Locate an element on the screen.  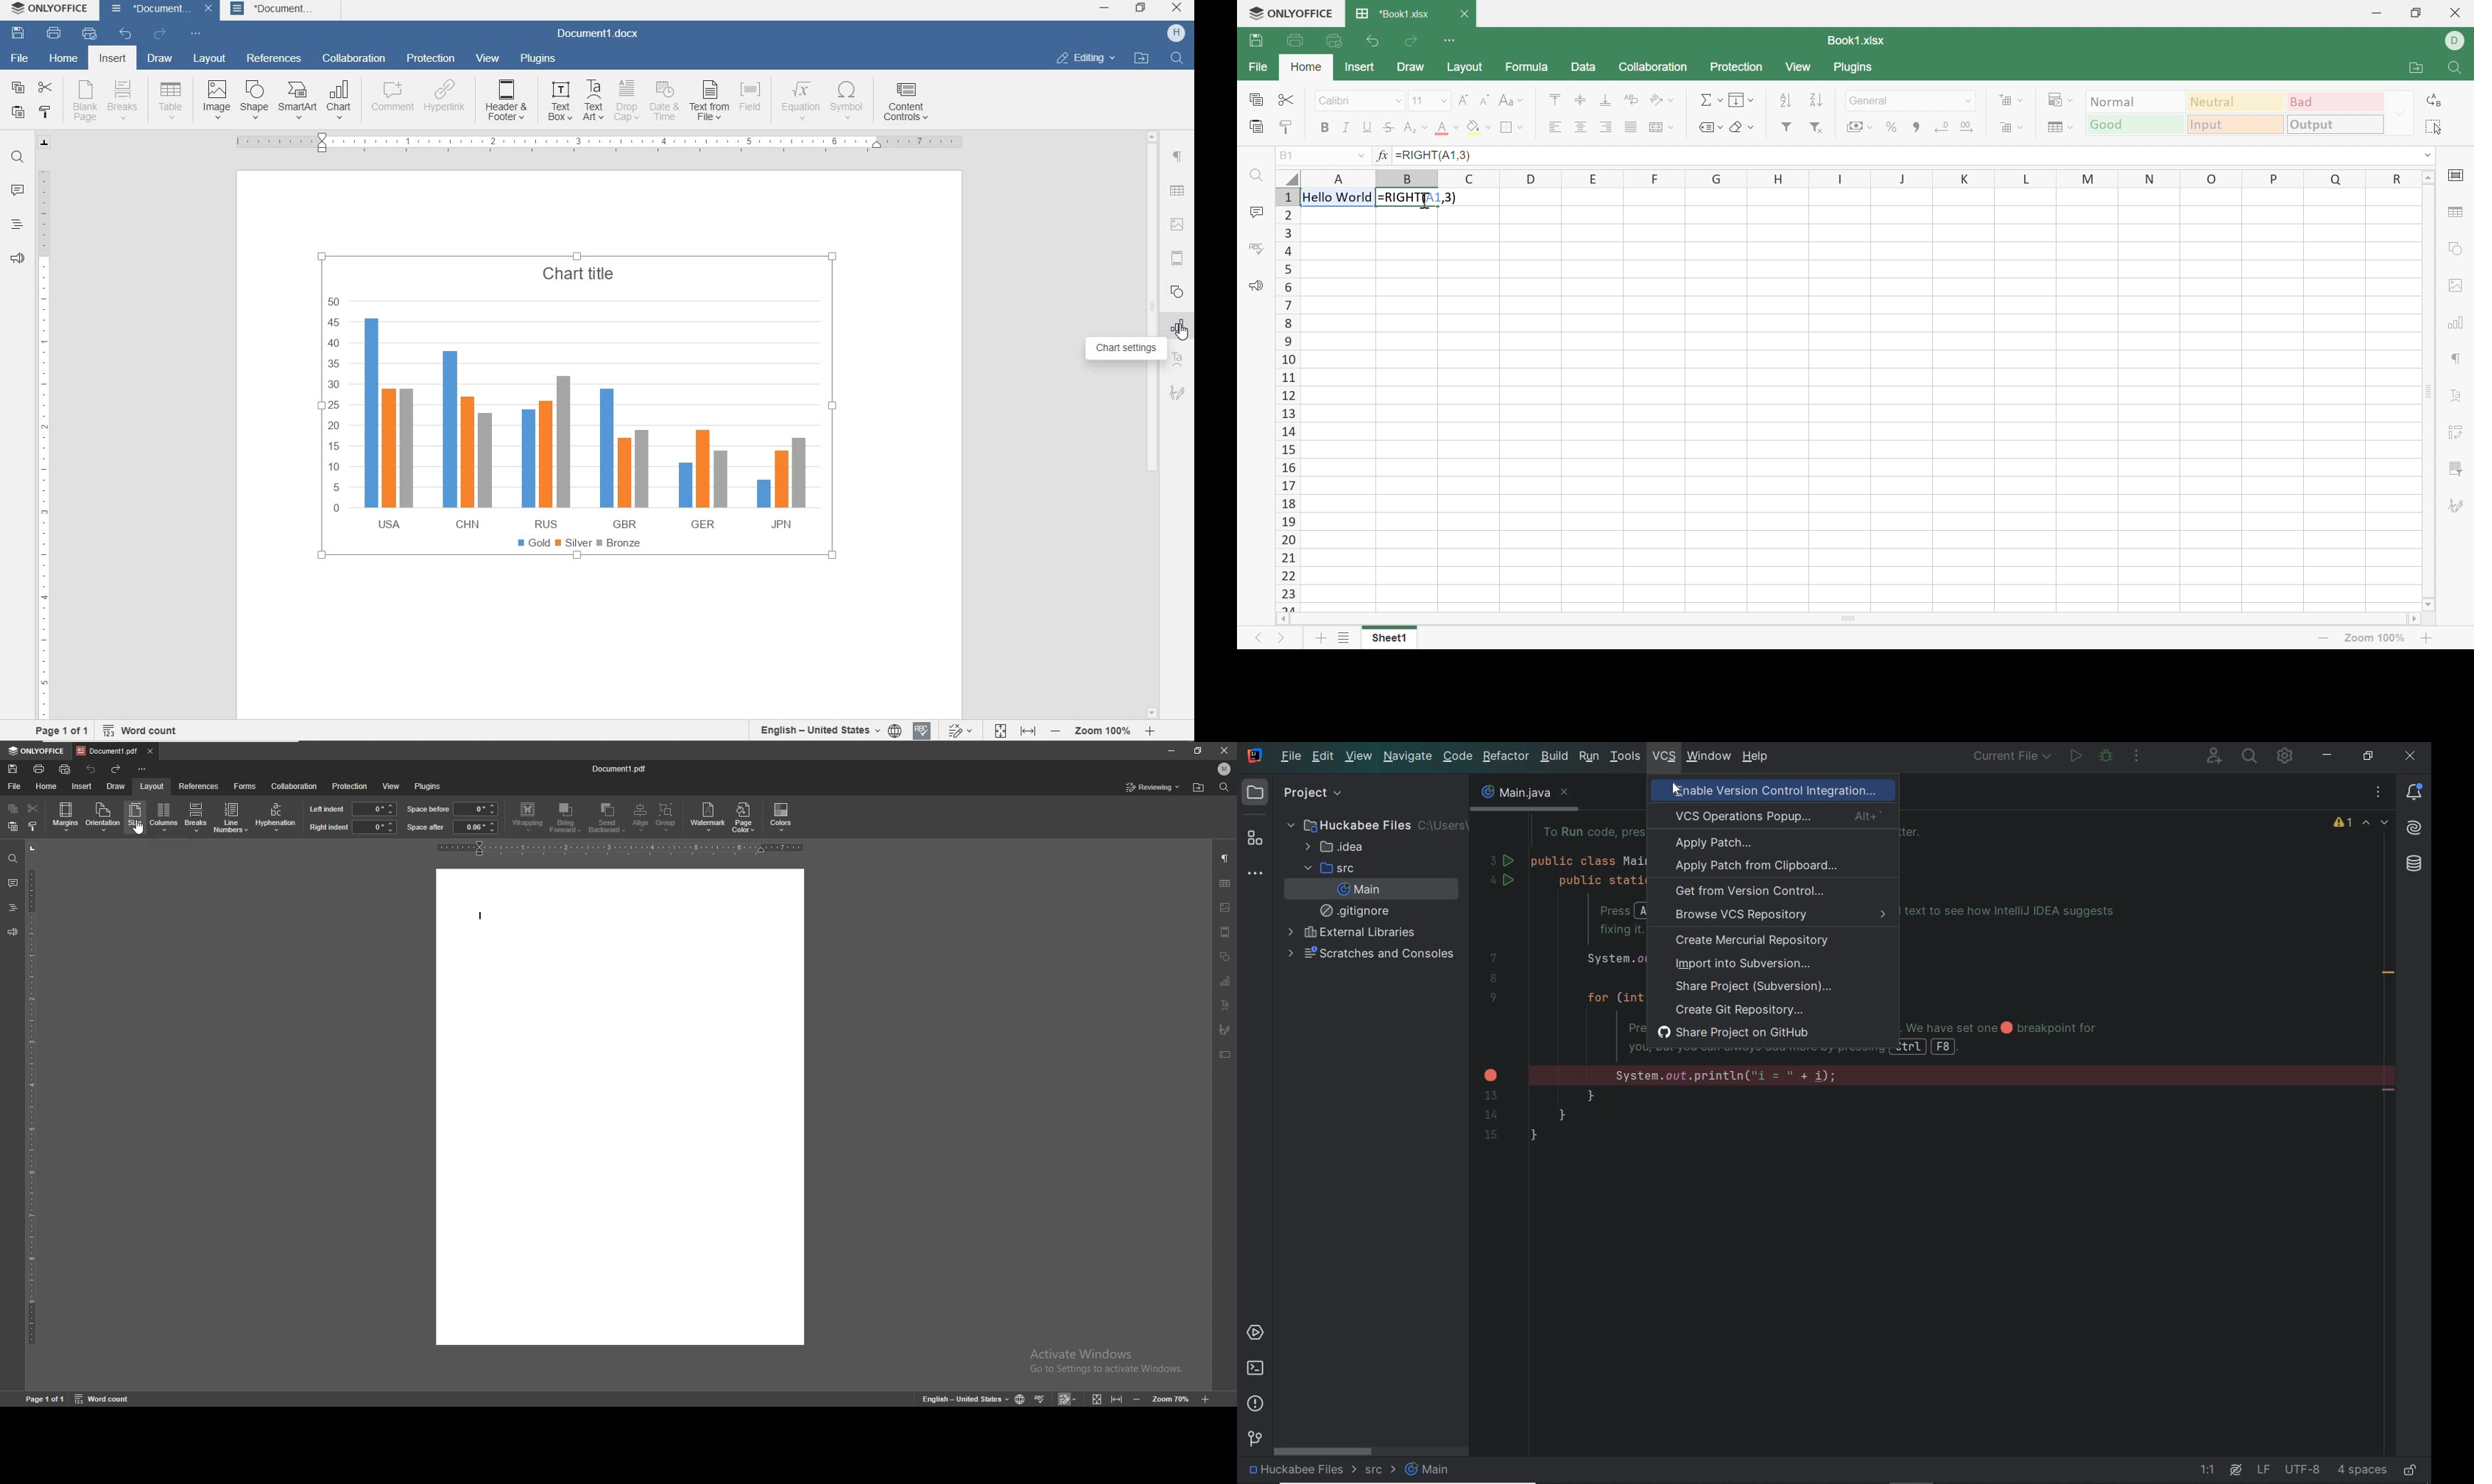
Close is located at coordinates (2457, 12).